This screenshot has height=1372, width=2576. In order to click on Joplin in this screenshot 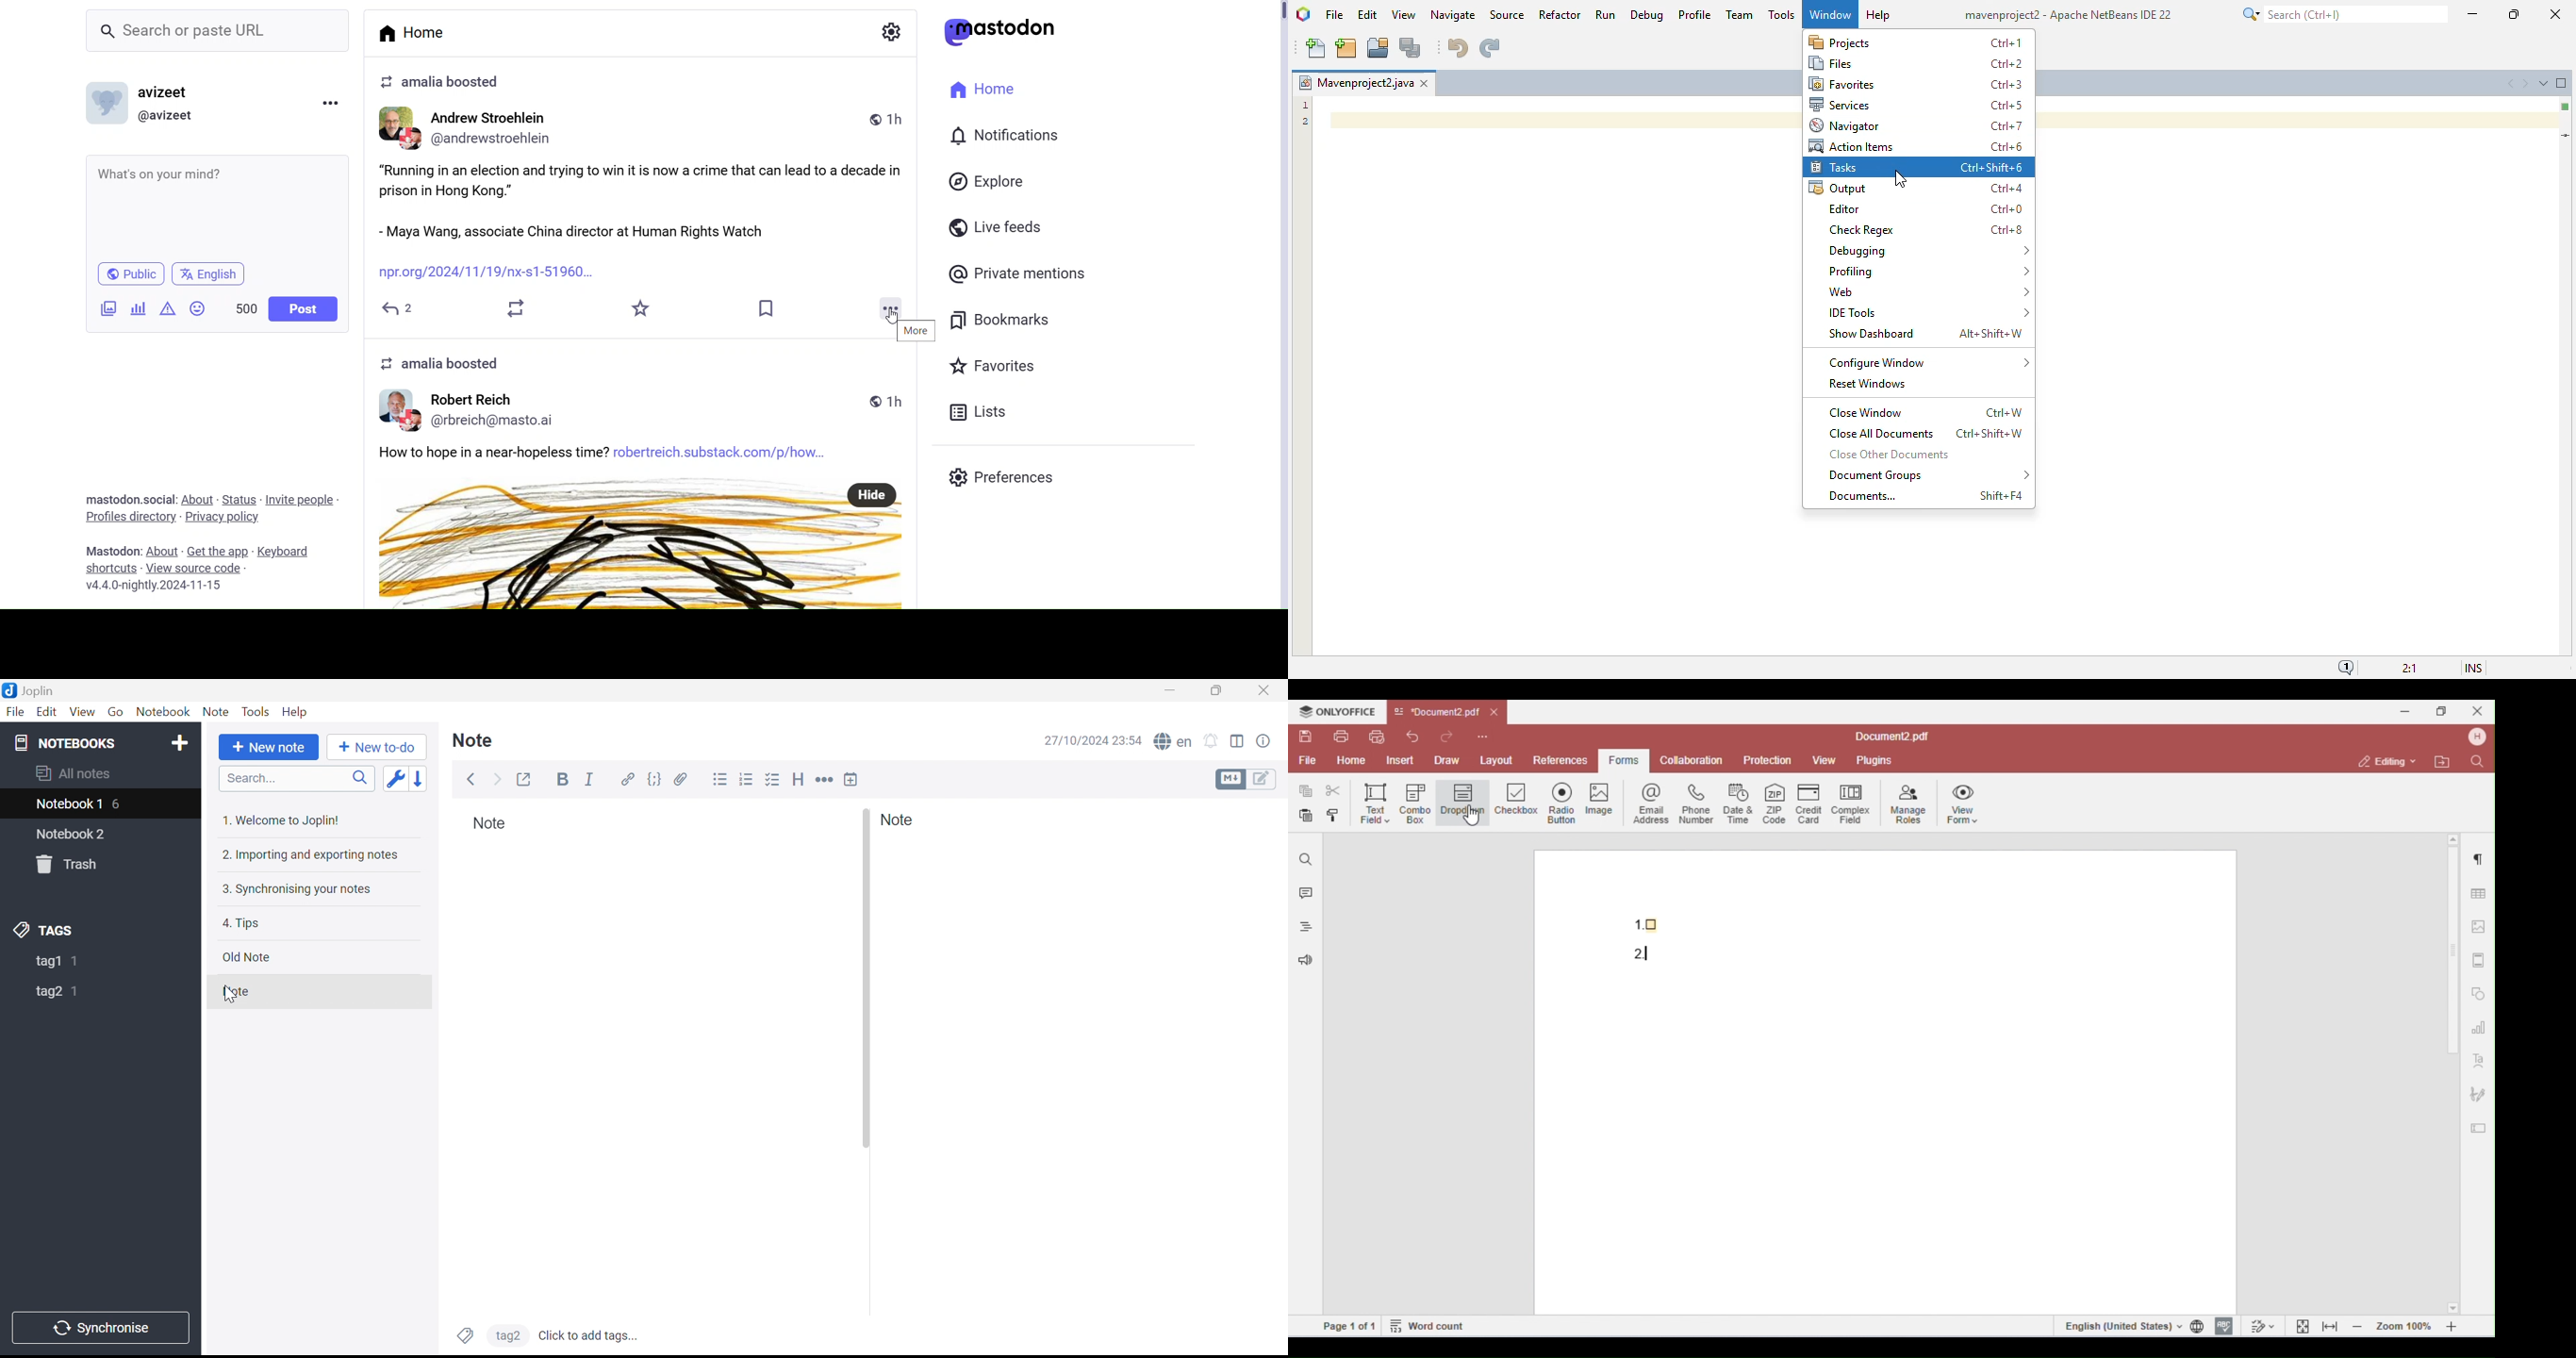, I will do `click(31, 690)`.